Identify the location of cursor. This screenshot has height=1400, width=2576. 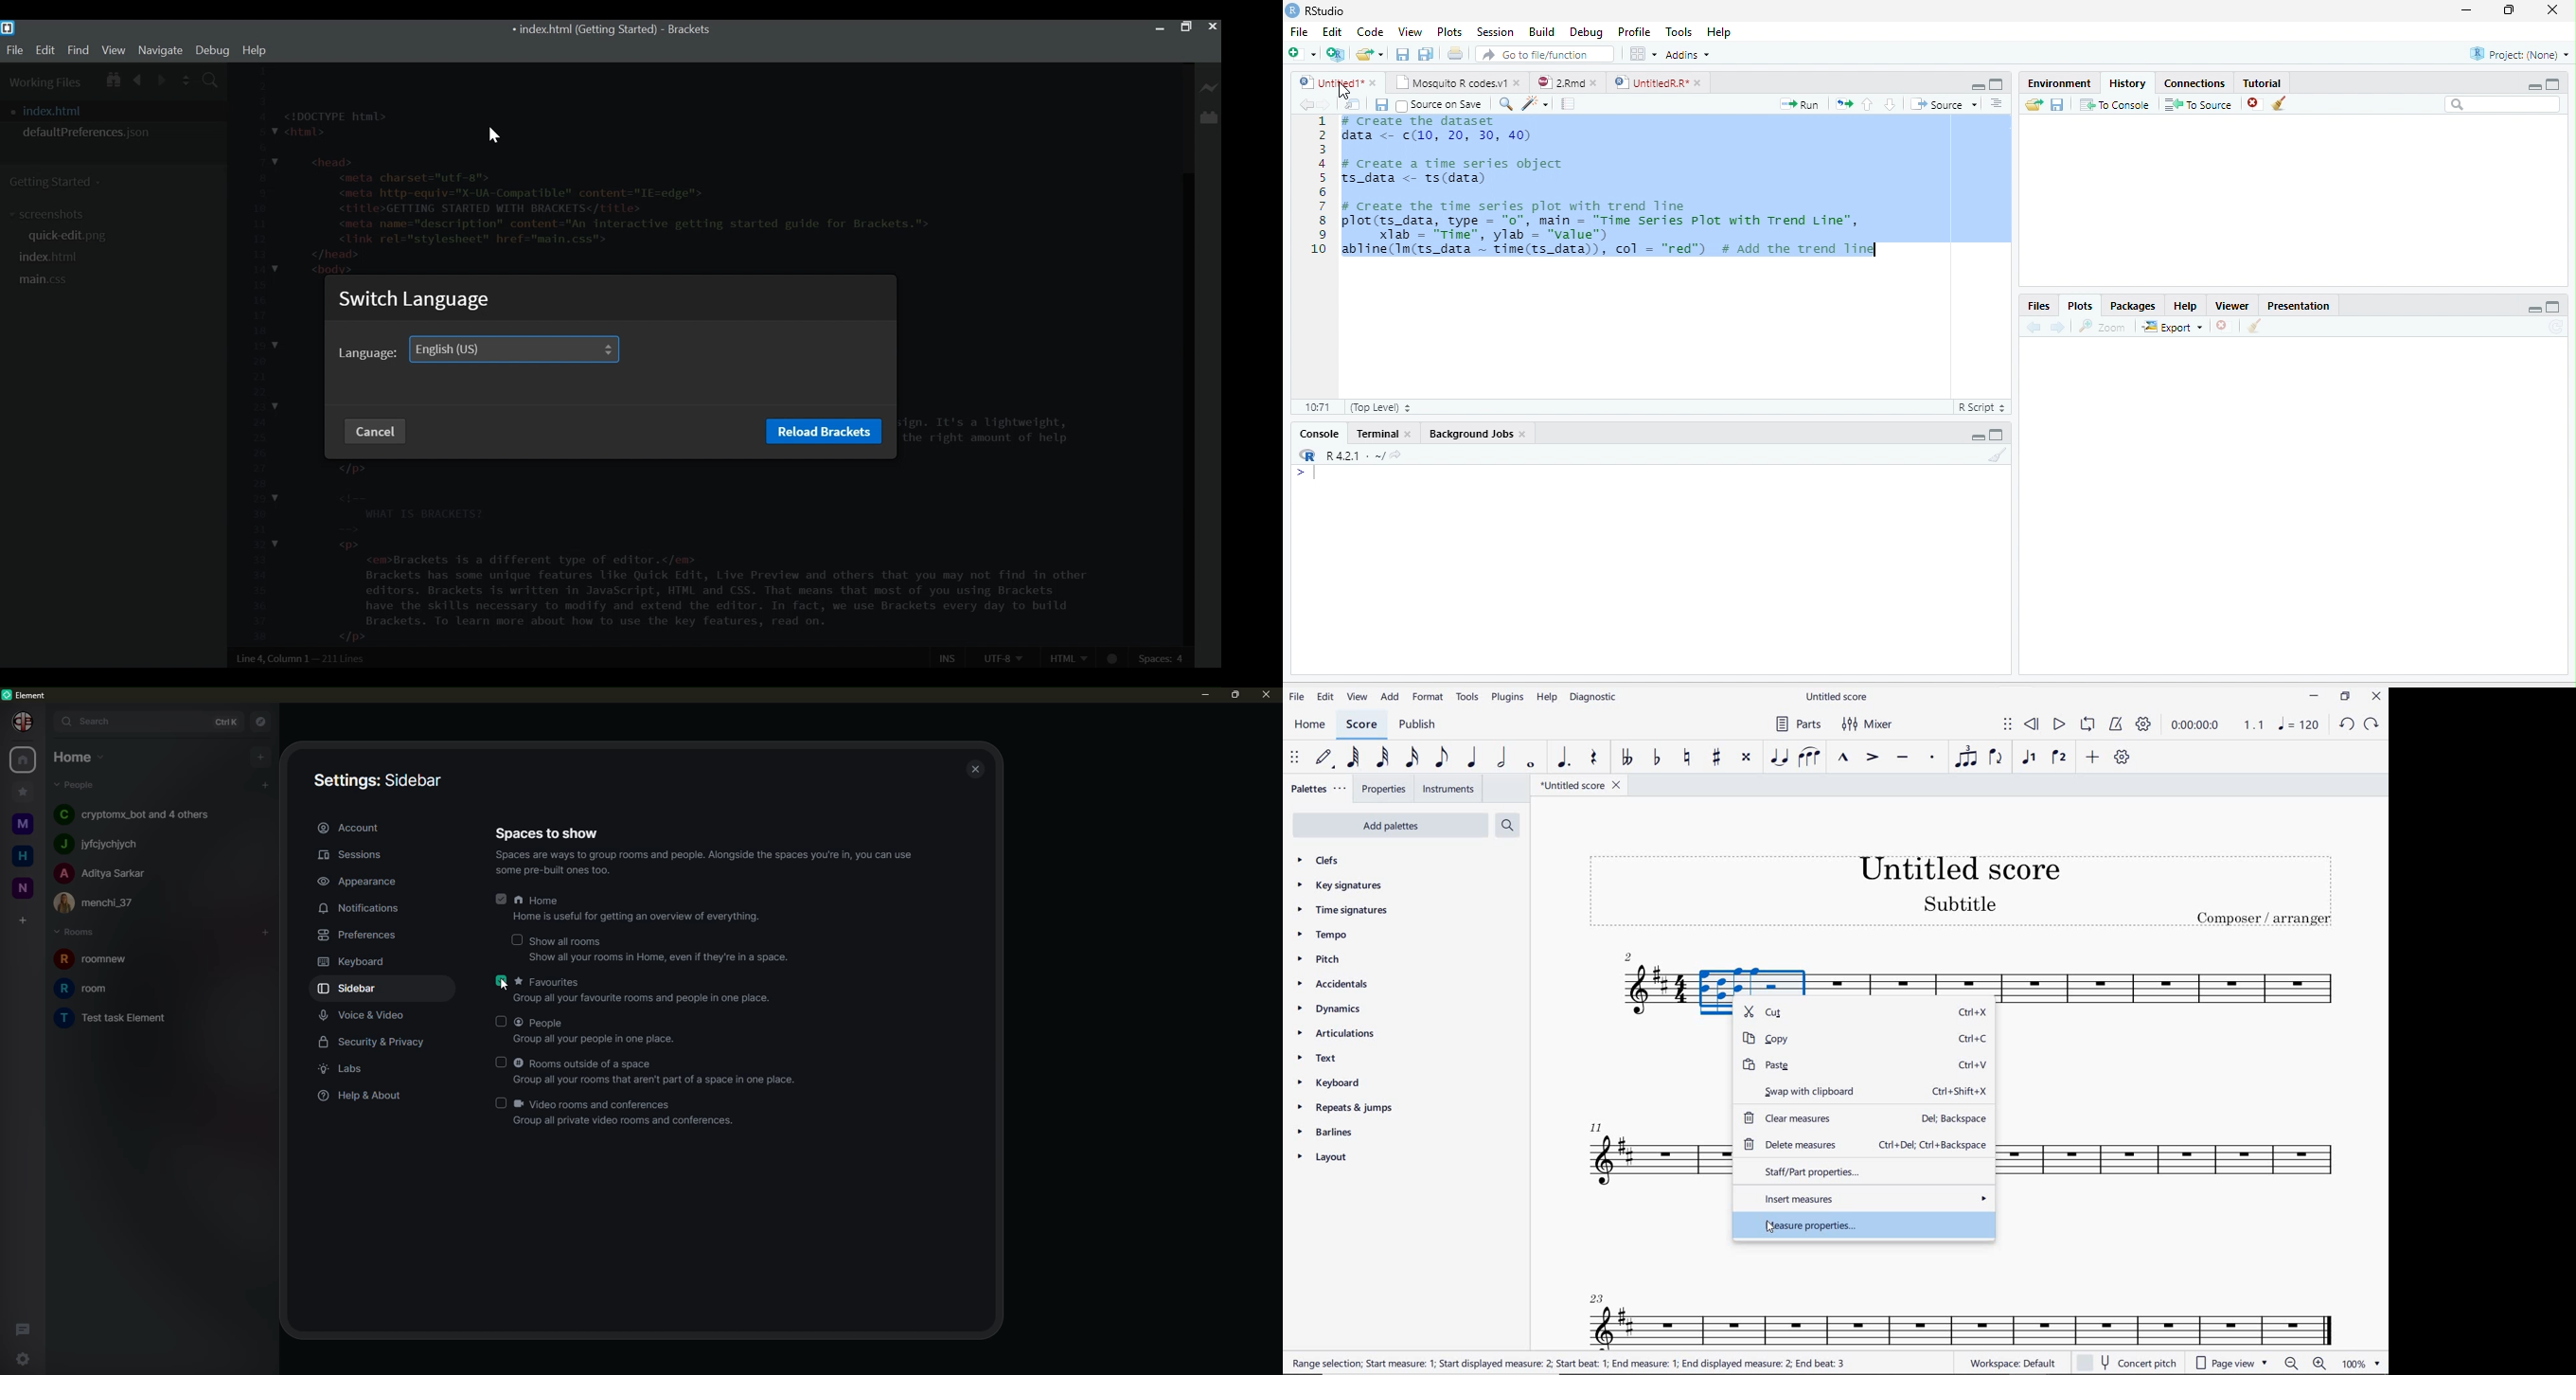
(1771, 1227).